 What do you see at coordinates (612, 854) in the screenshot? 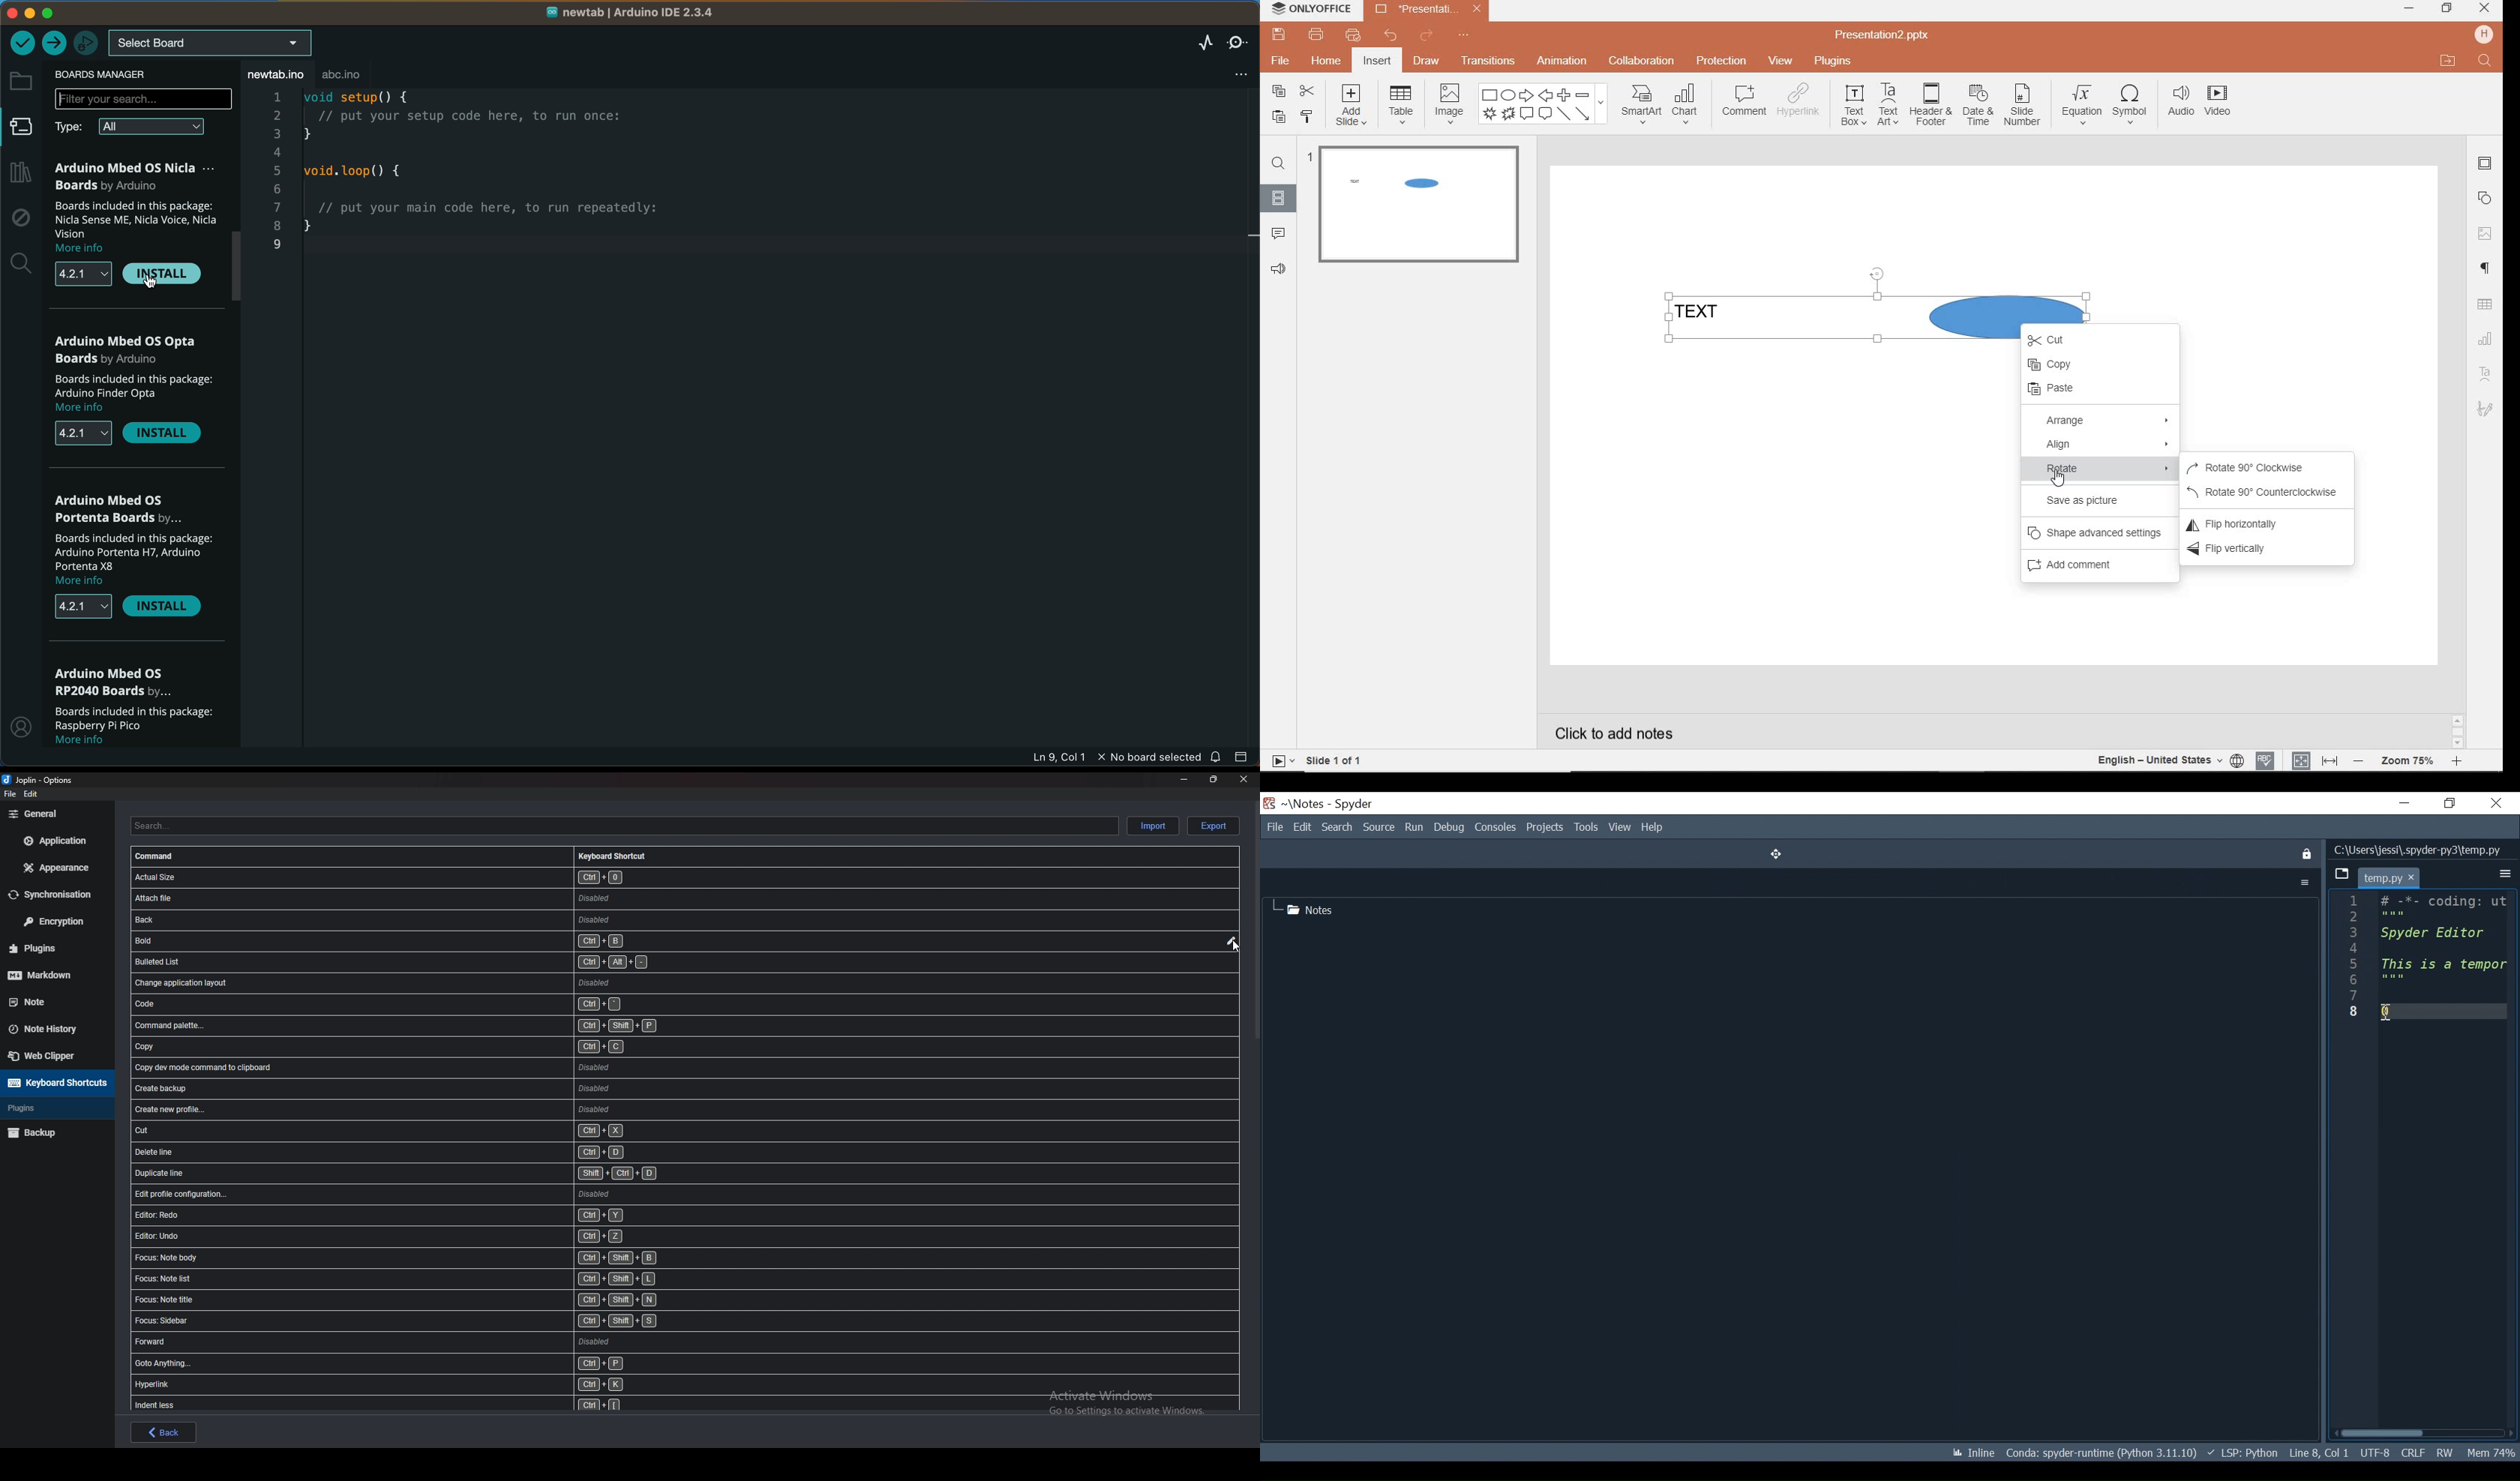
I see `Keyboard shortcuts` at bounding box center [612, 854].